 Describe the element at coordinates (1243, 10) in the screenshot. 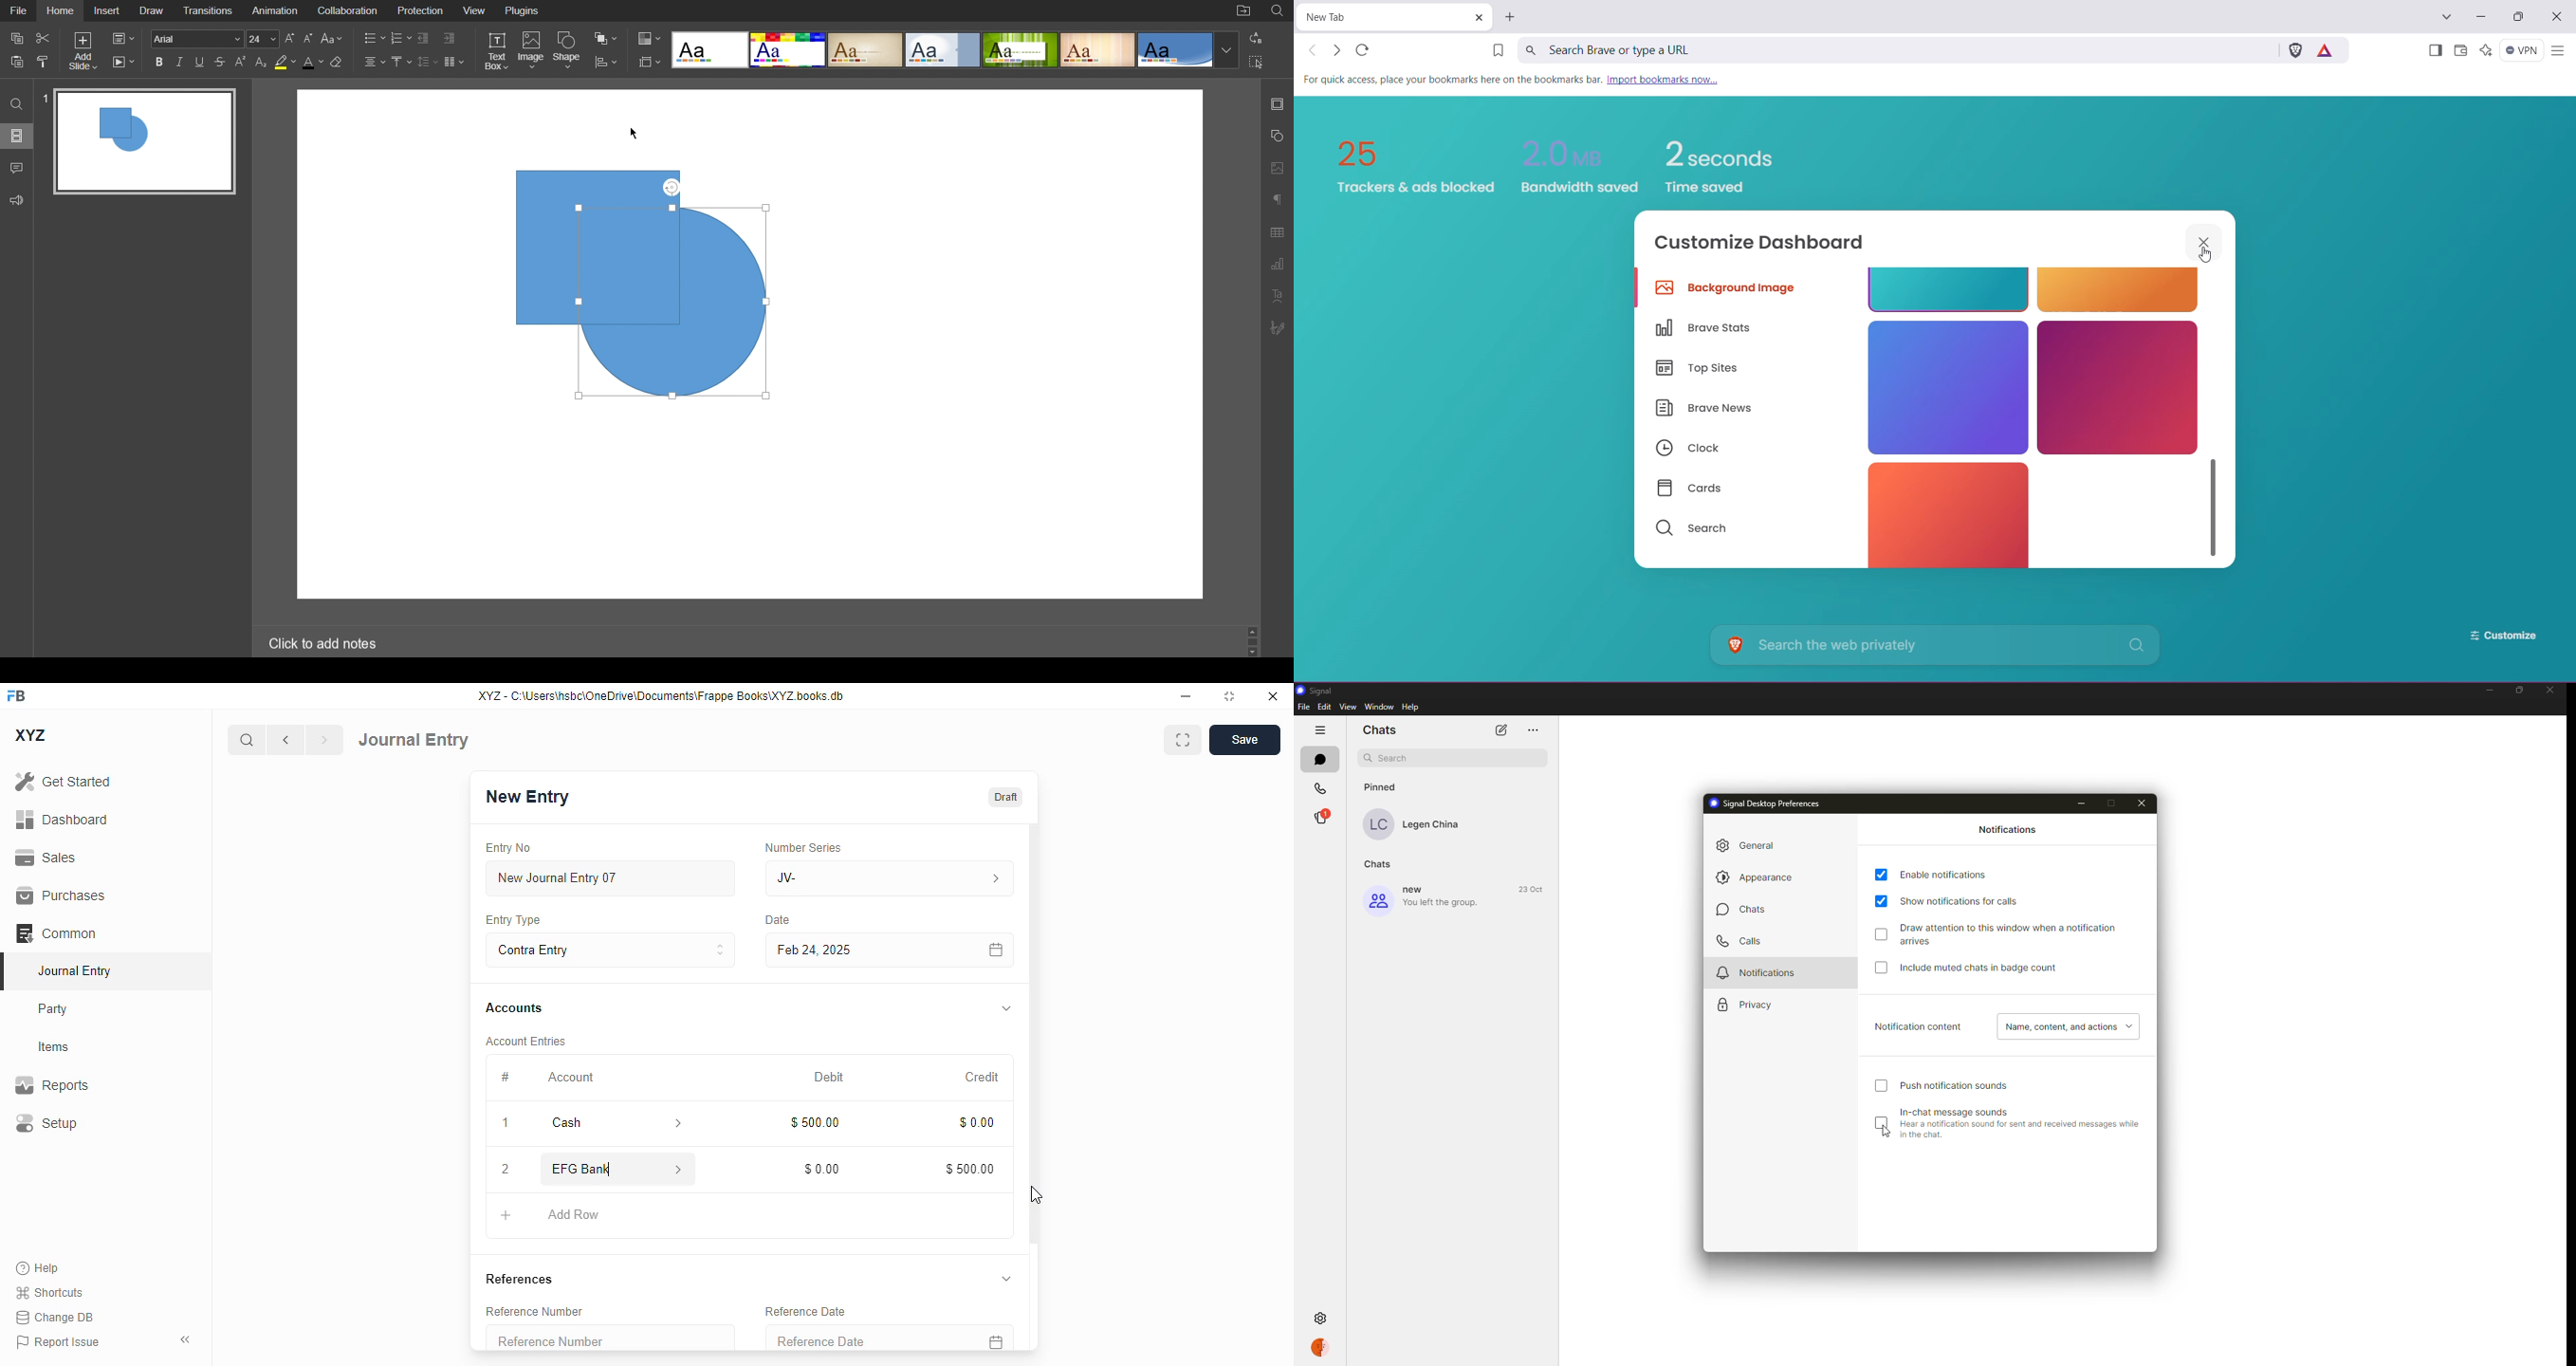

I see `Open File Location` at that location.